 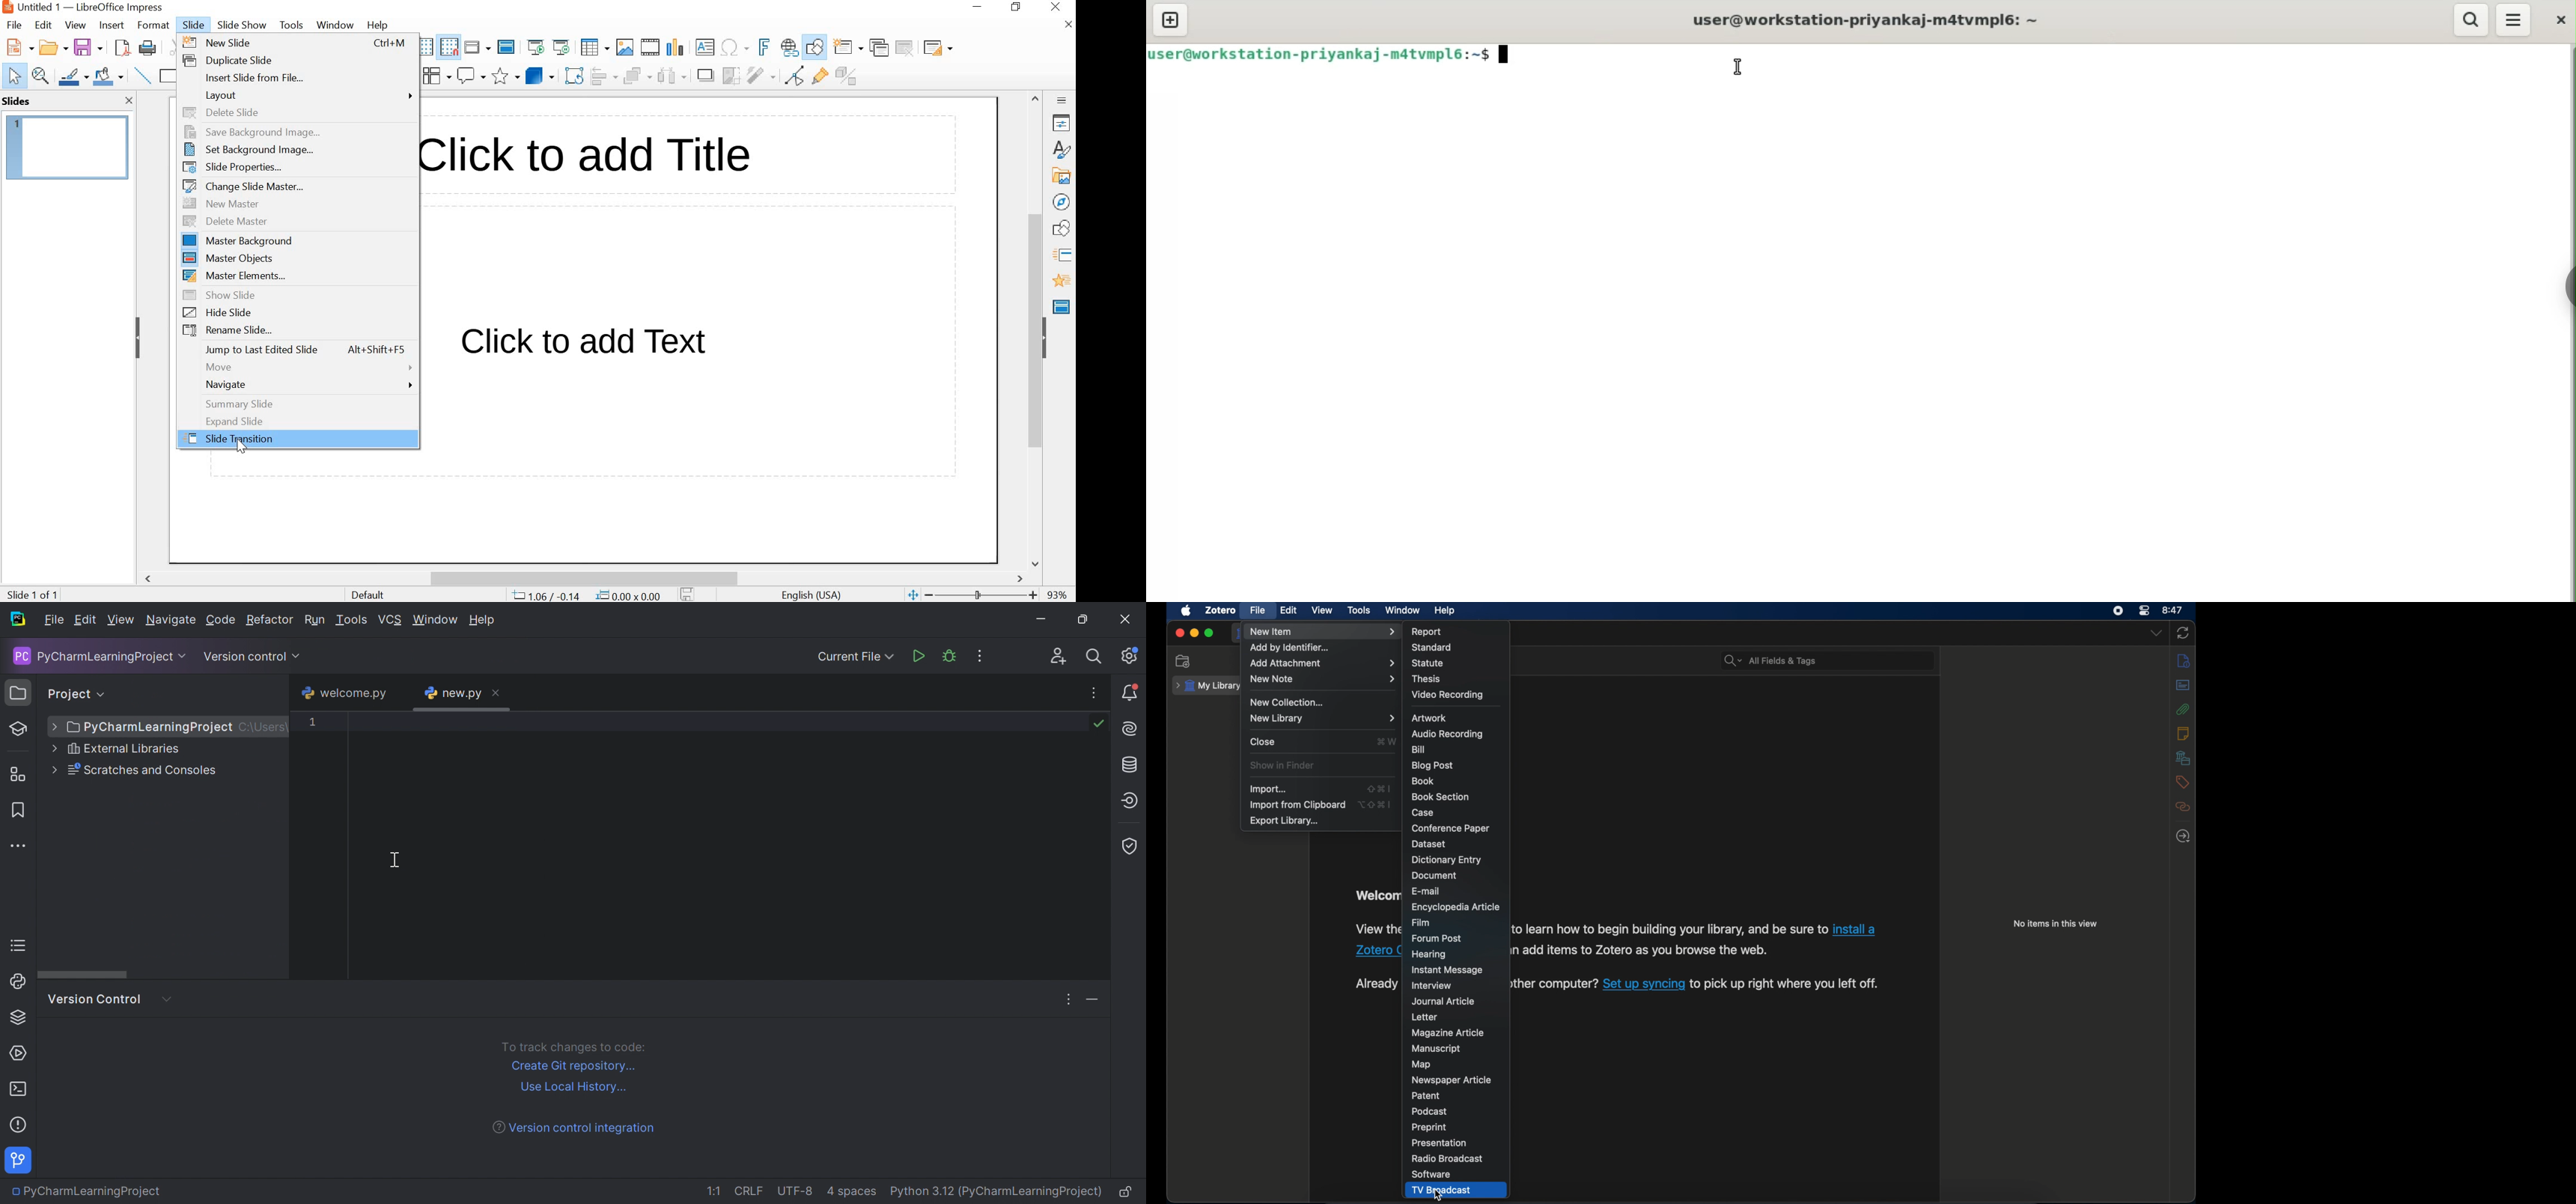 I want to click on Align objects, so click(x=606, y=75).